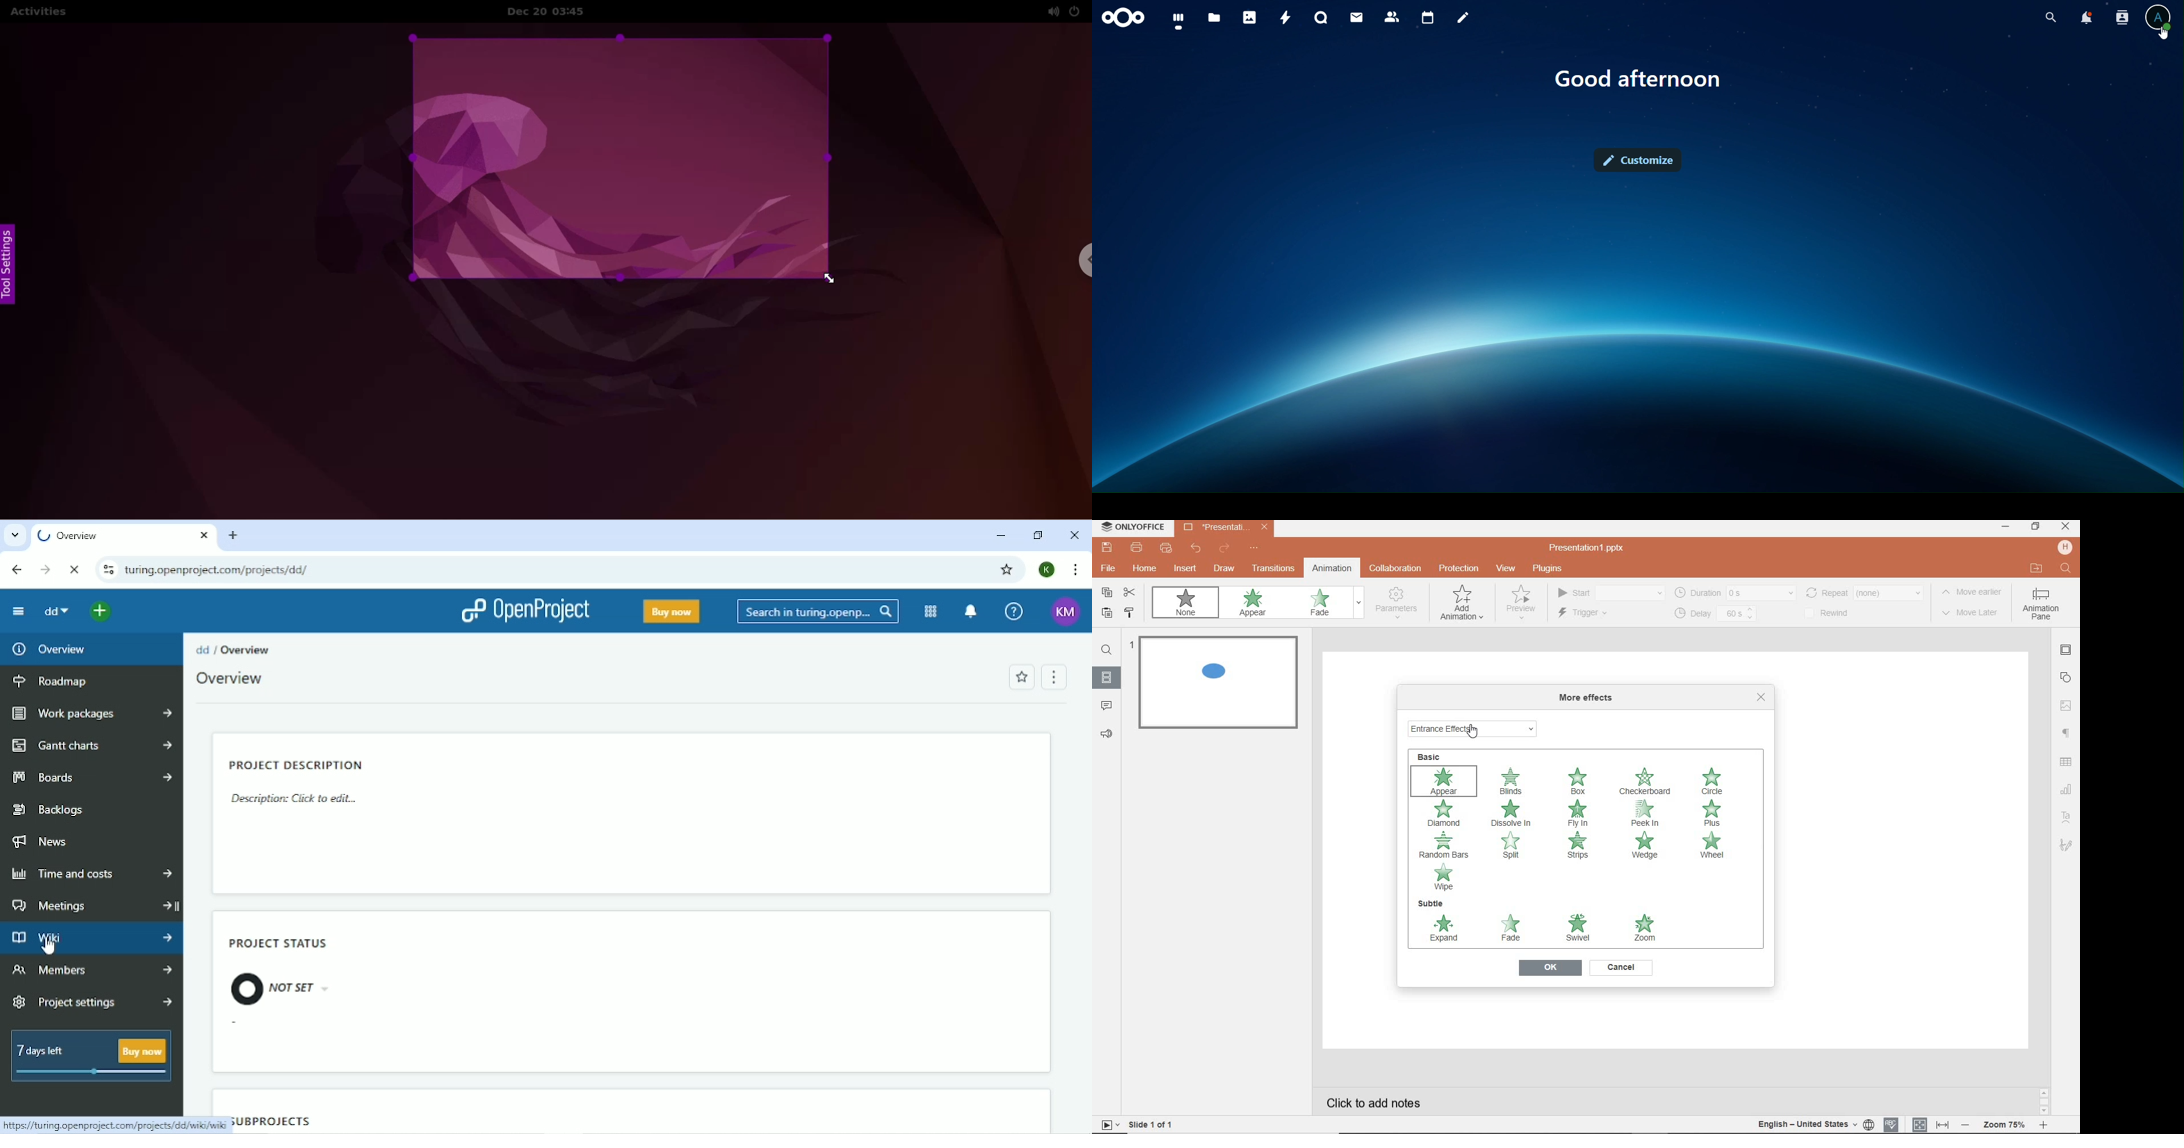  I want to click on collaboration, so click(1397, 569).